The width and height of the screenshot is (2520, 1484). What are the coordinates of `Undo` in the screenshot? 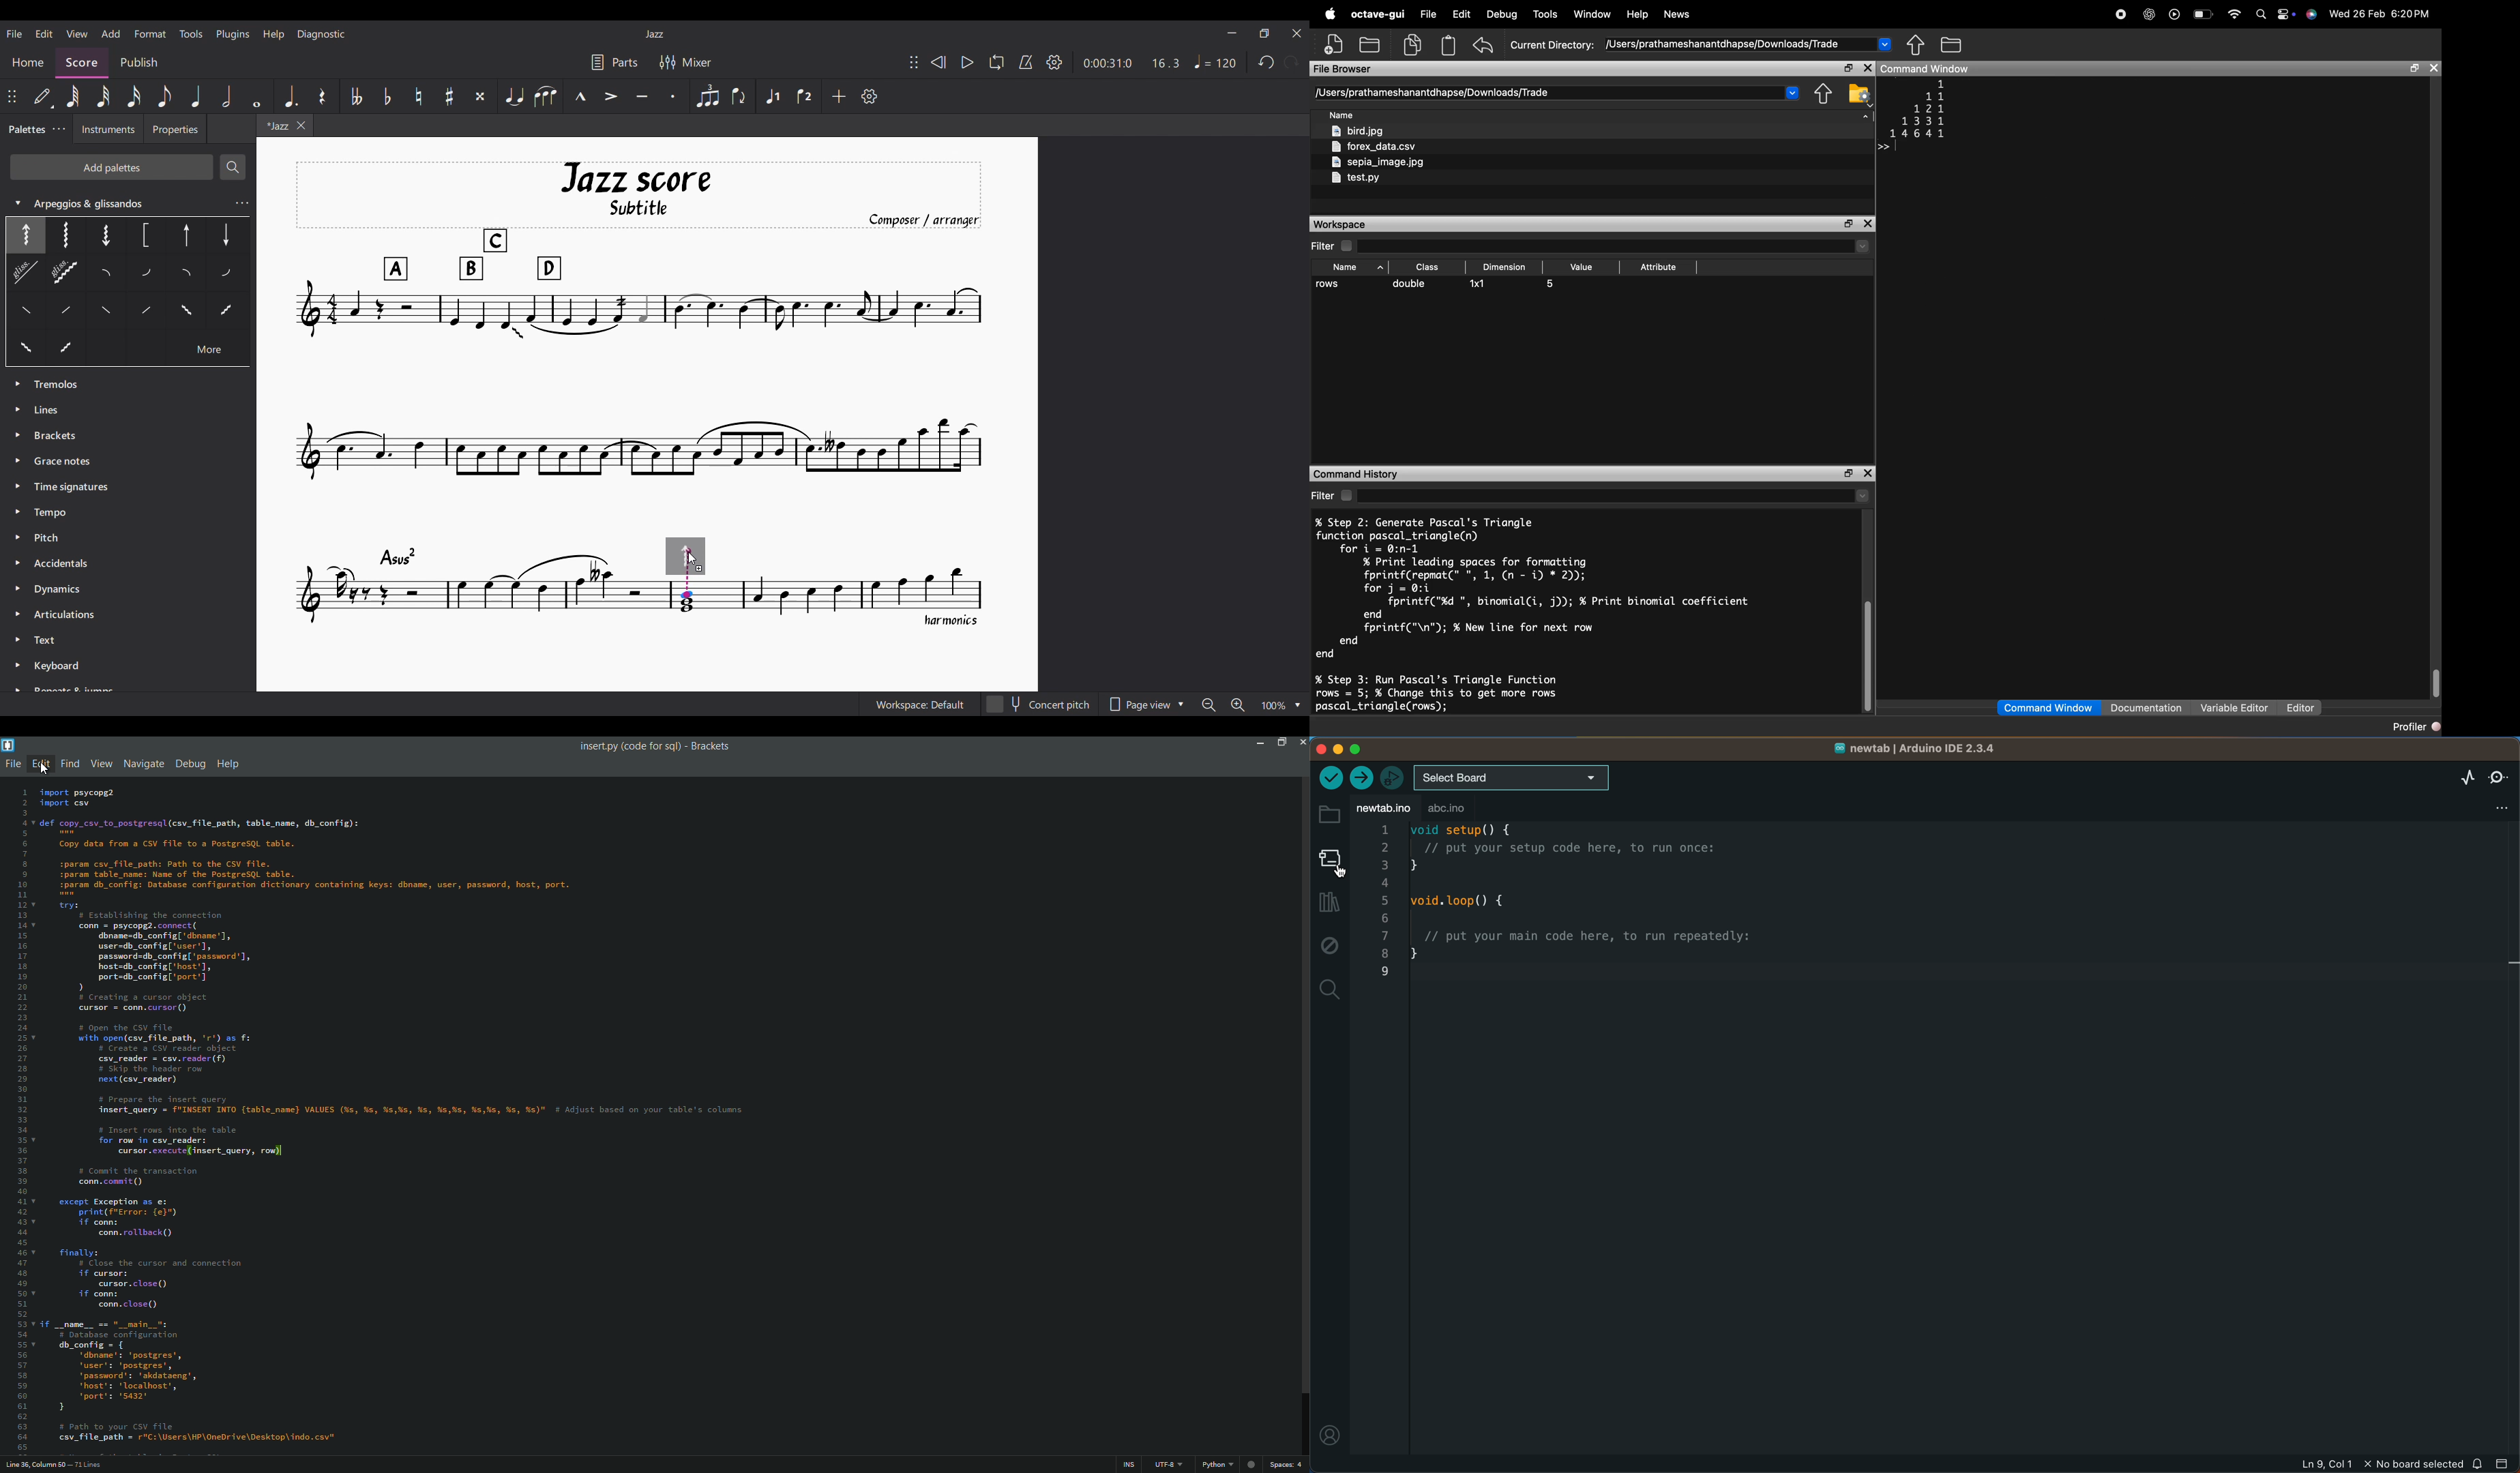 It's located at (1266, 62).